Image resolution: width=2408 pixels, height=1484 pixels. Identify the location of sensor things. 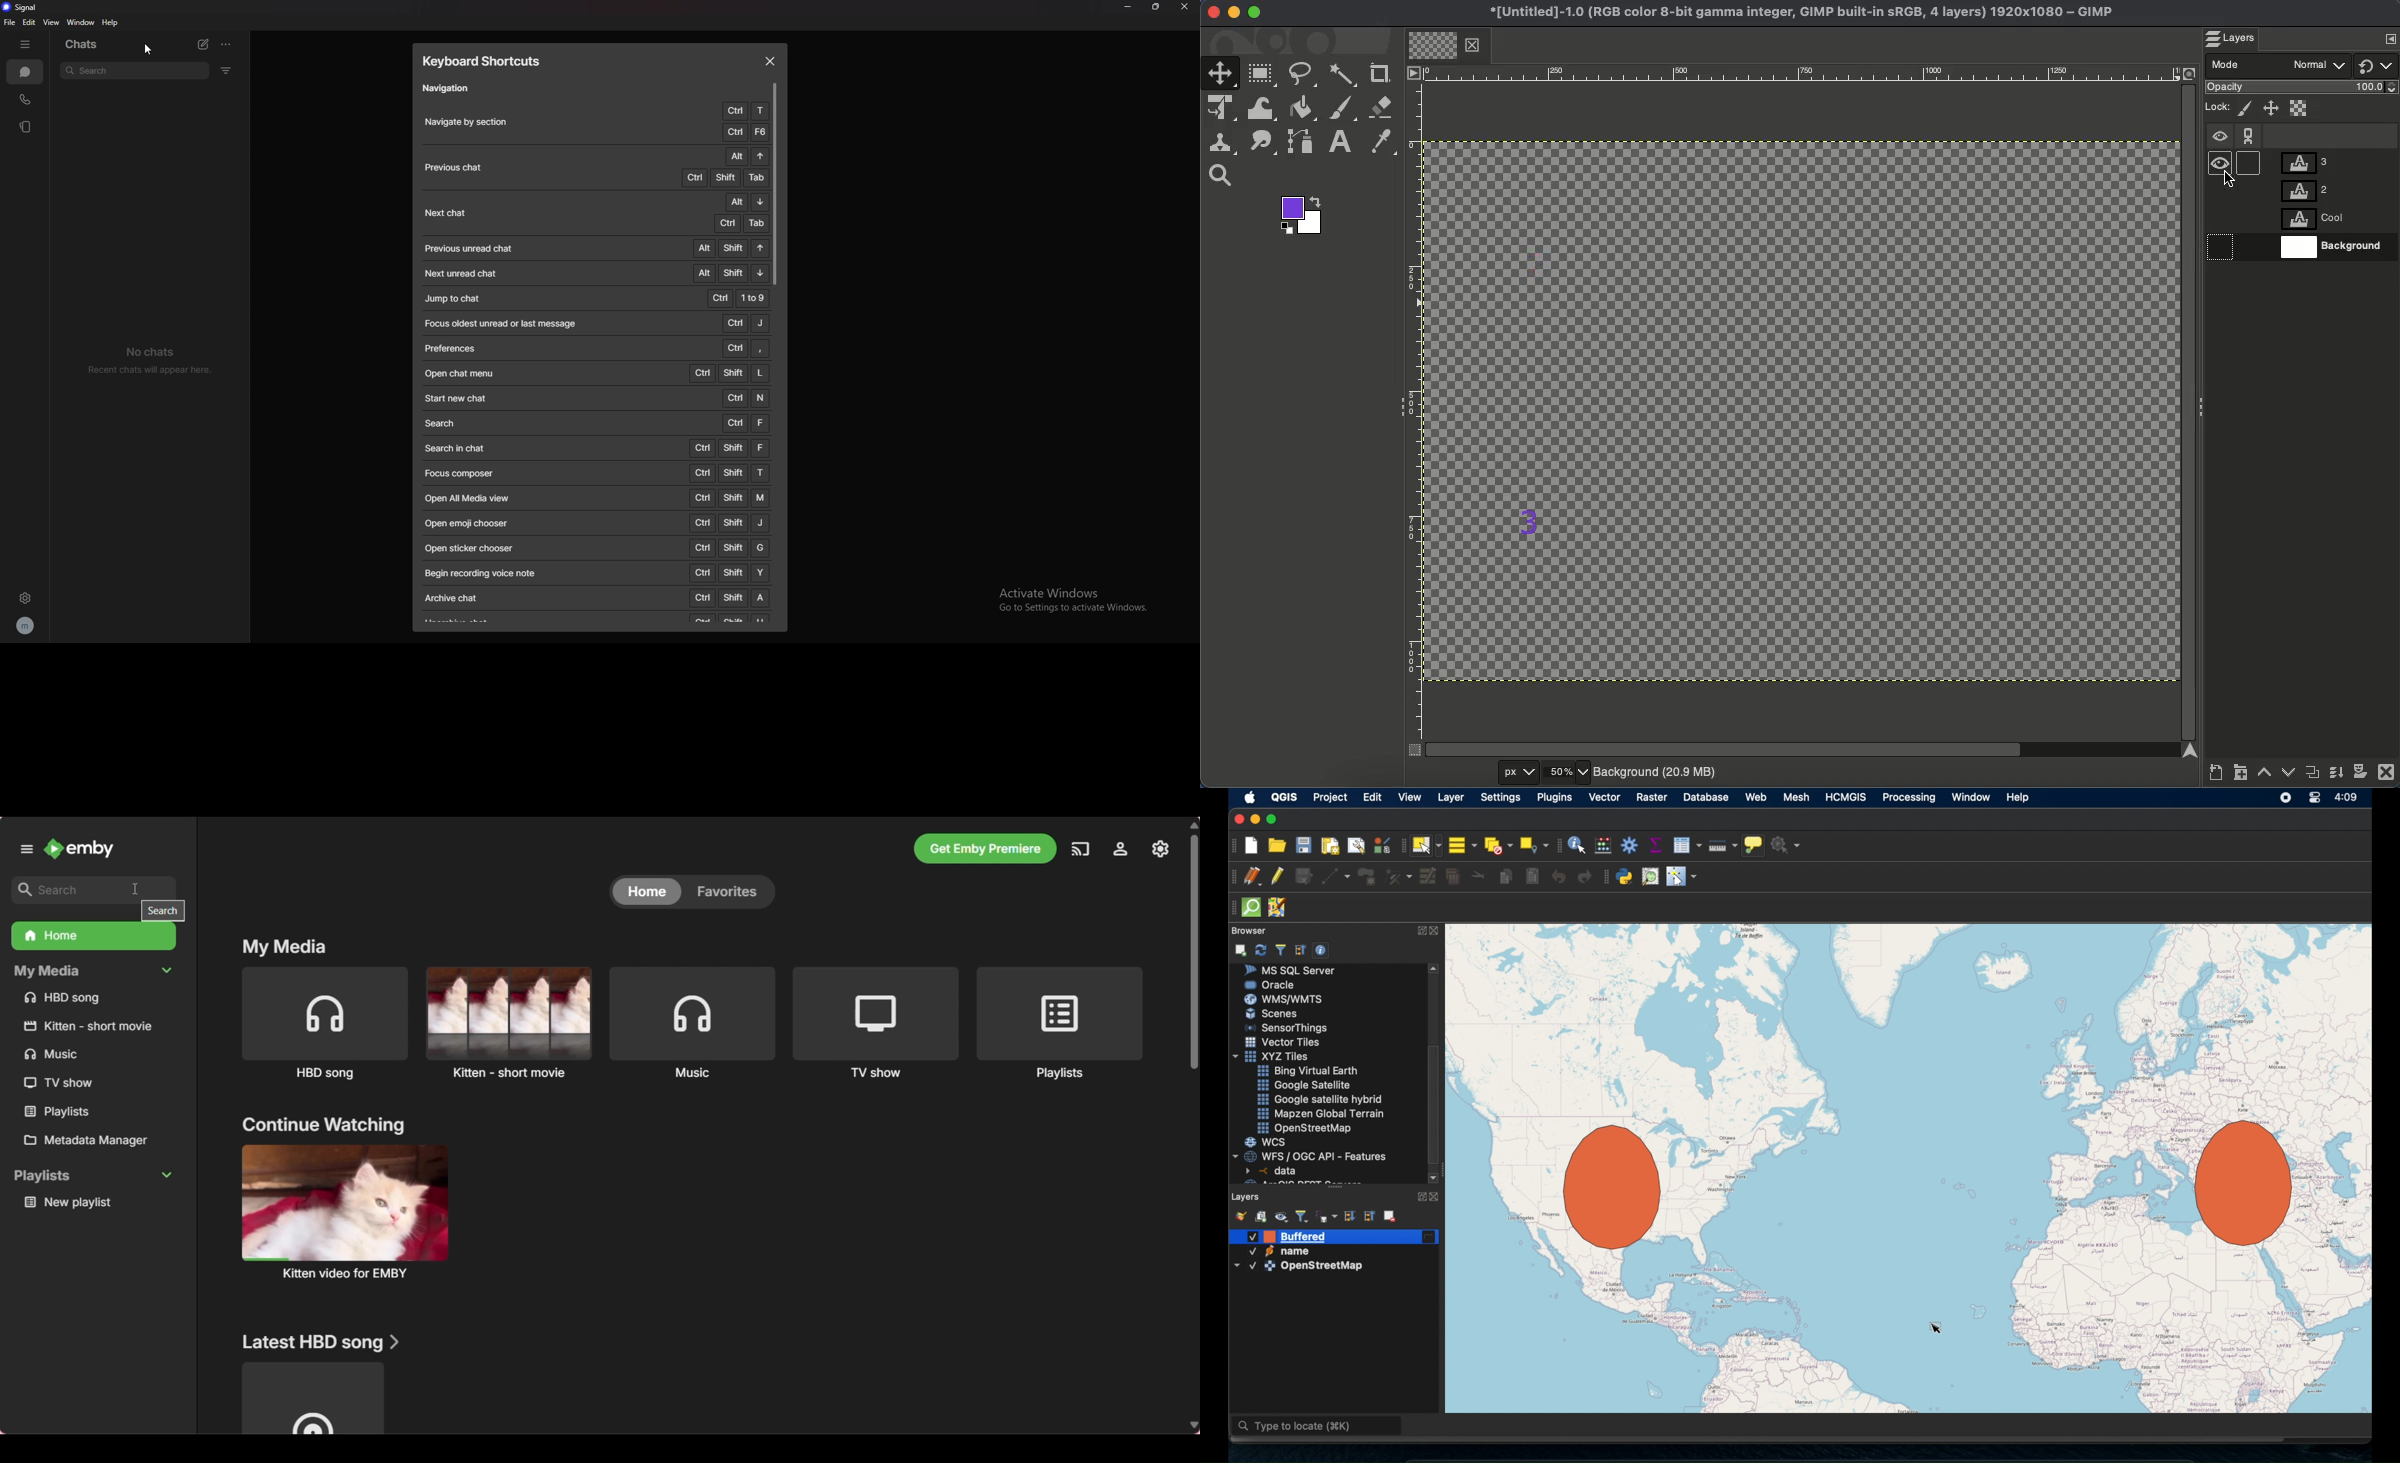
(1287, 1027).